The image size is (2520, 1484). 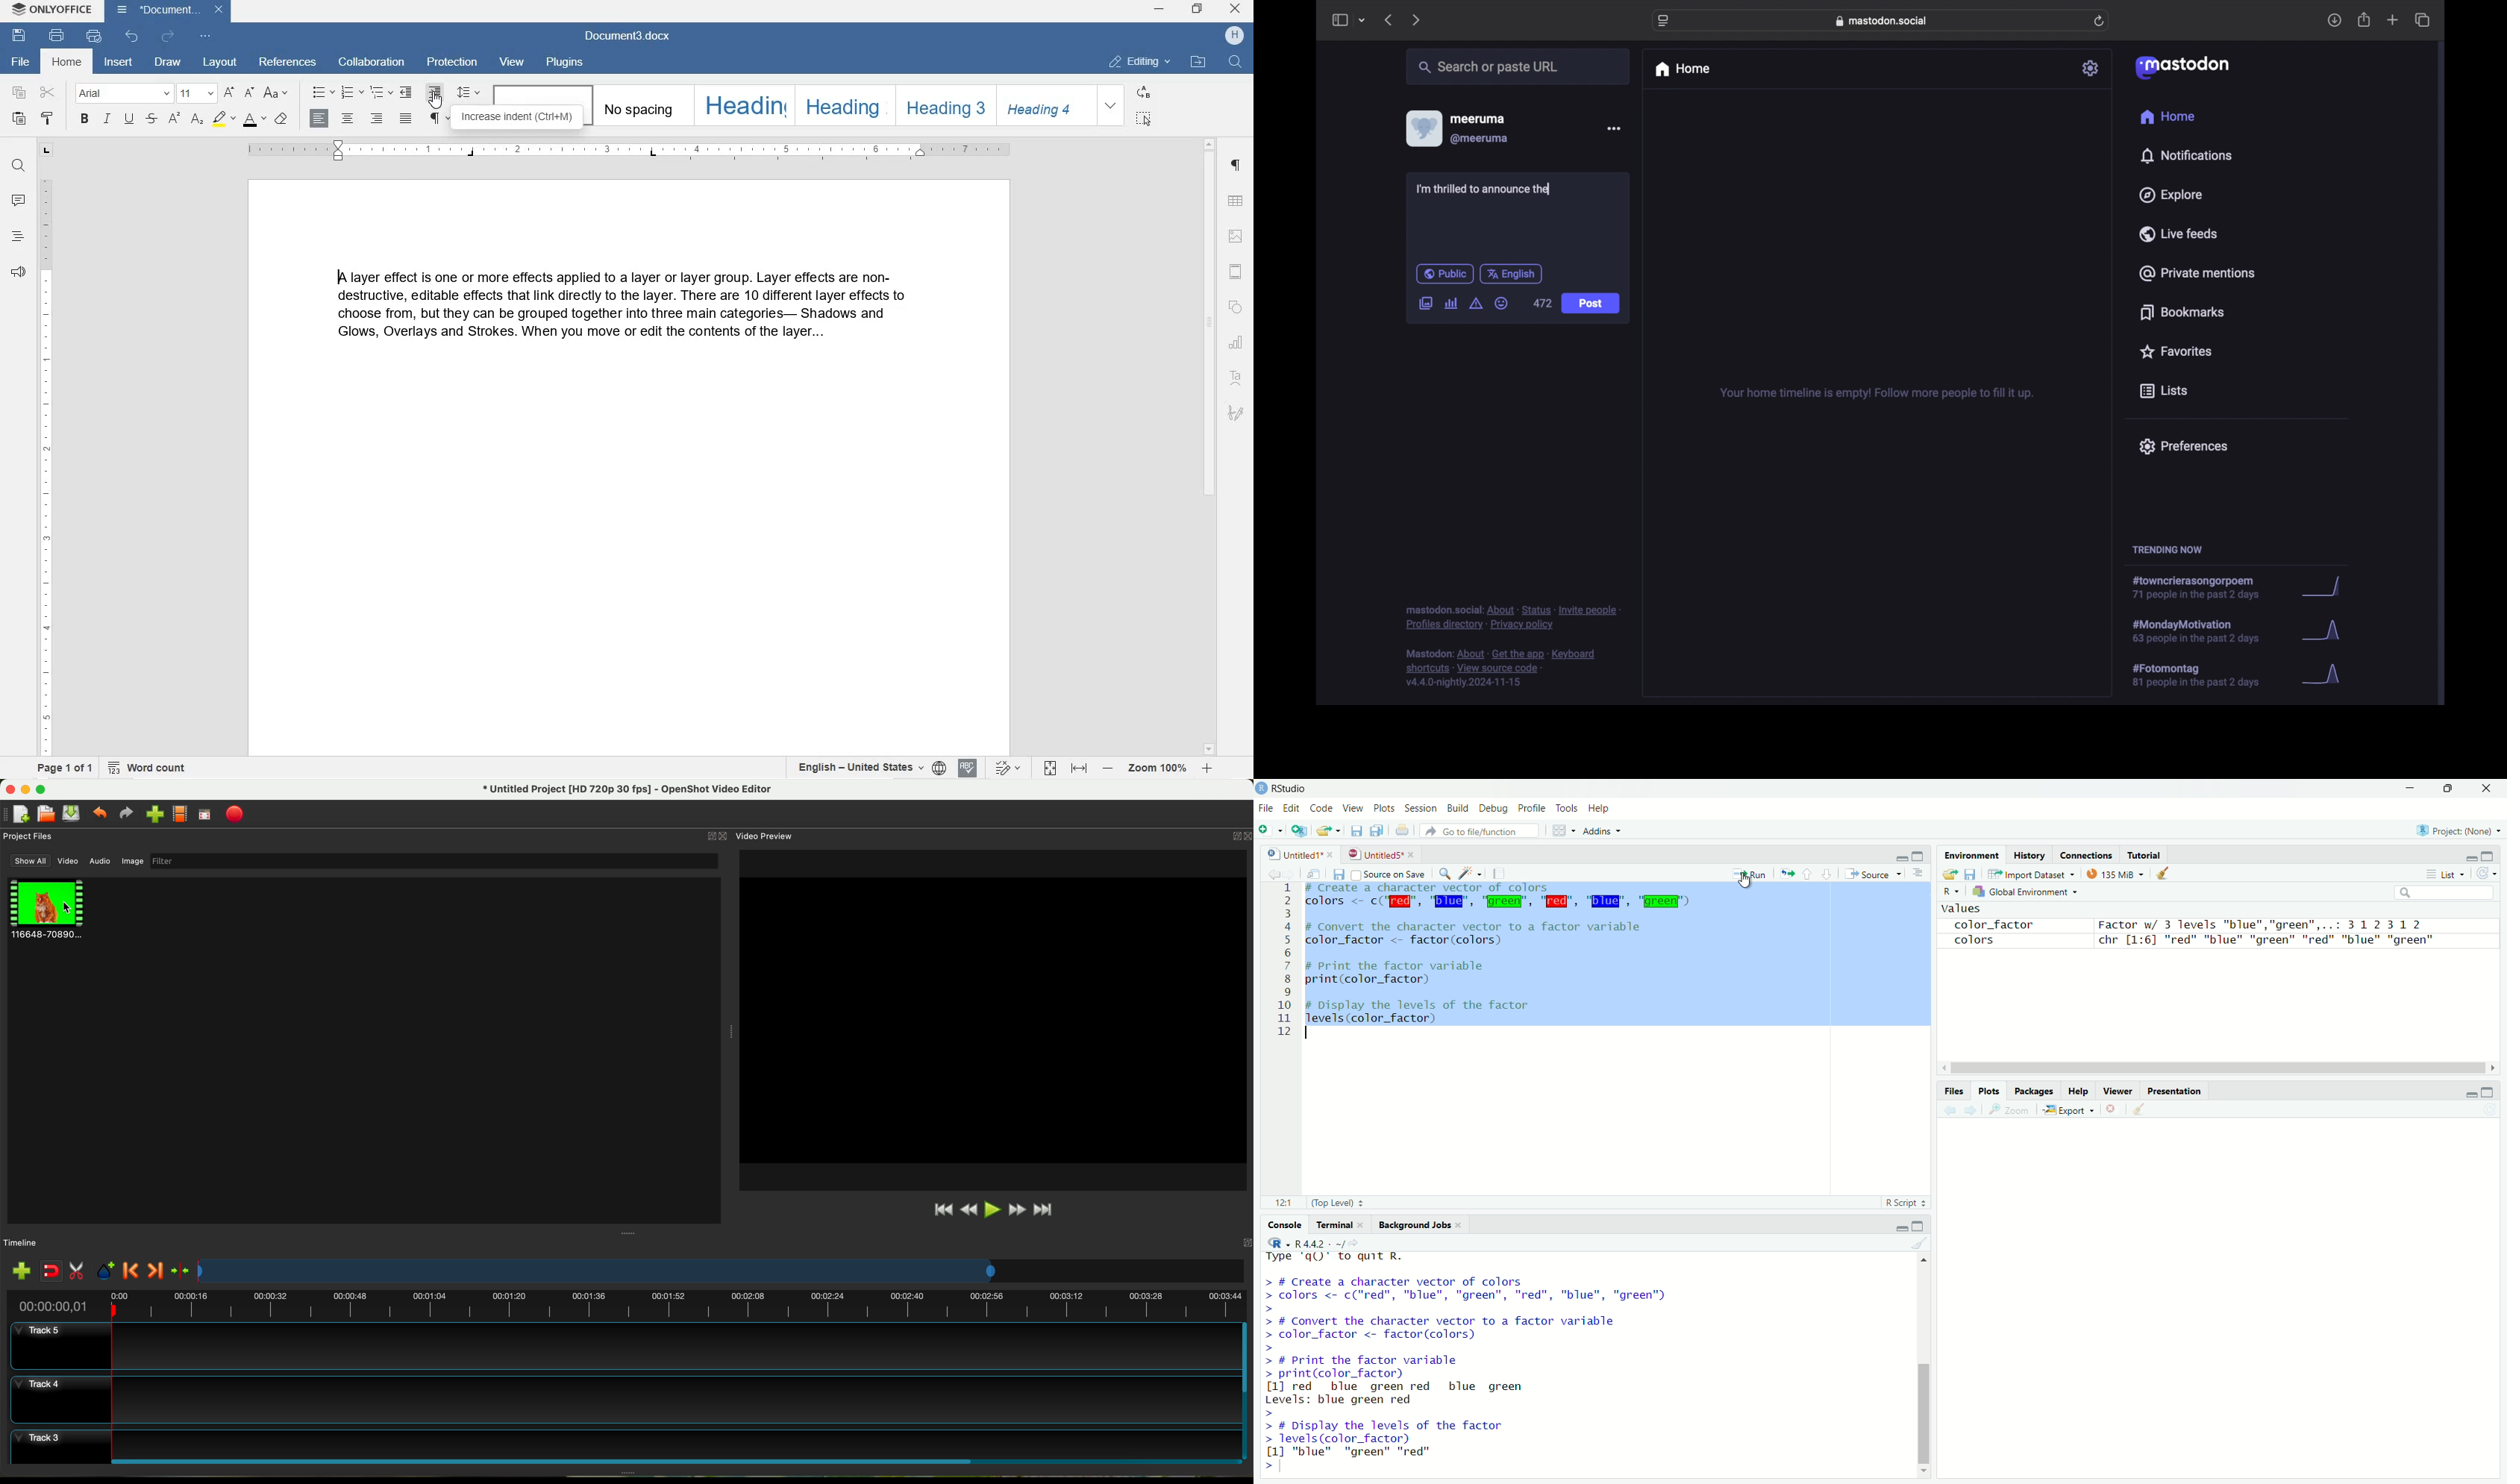 What do you see at coordinates (1809, 875) in the screenshot?
I see `go to previous section/chunk` at bounding box center [1809, 875].